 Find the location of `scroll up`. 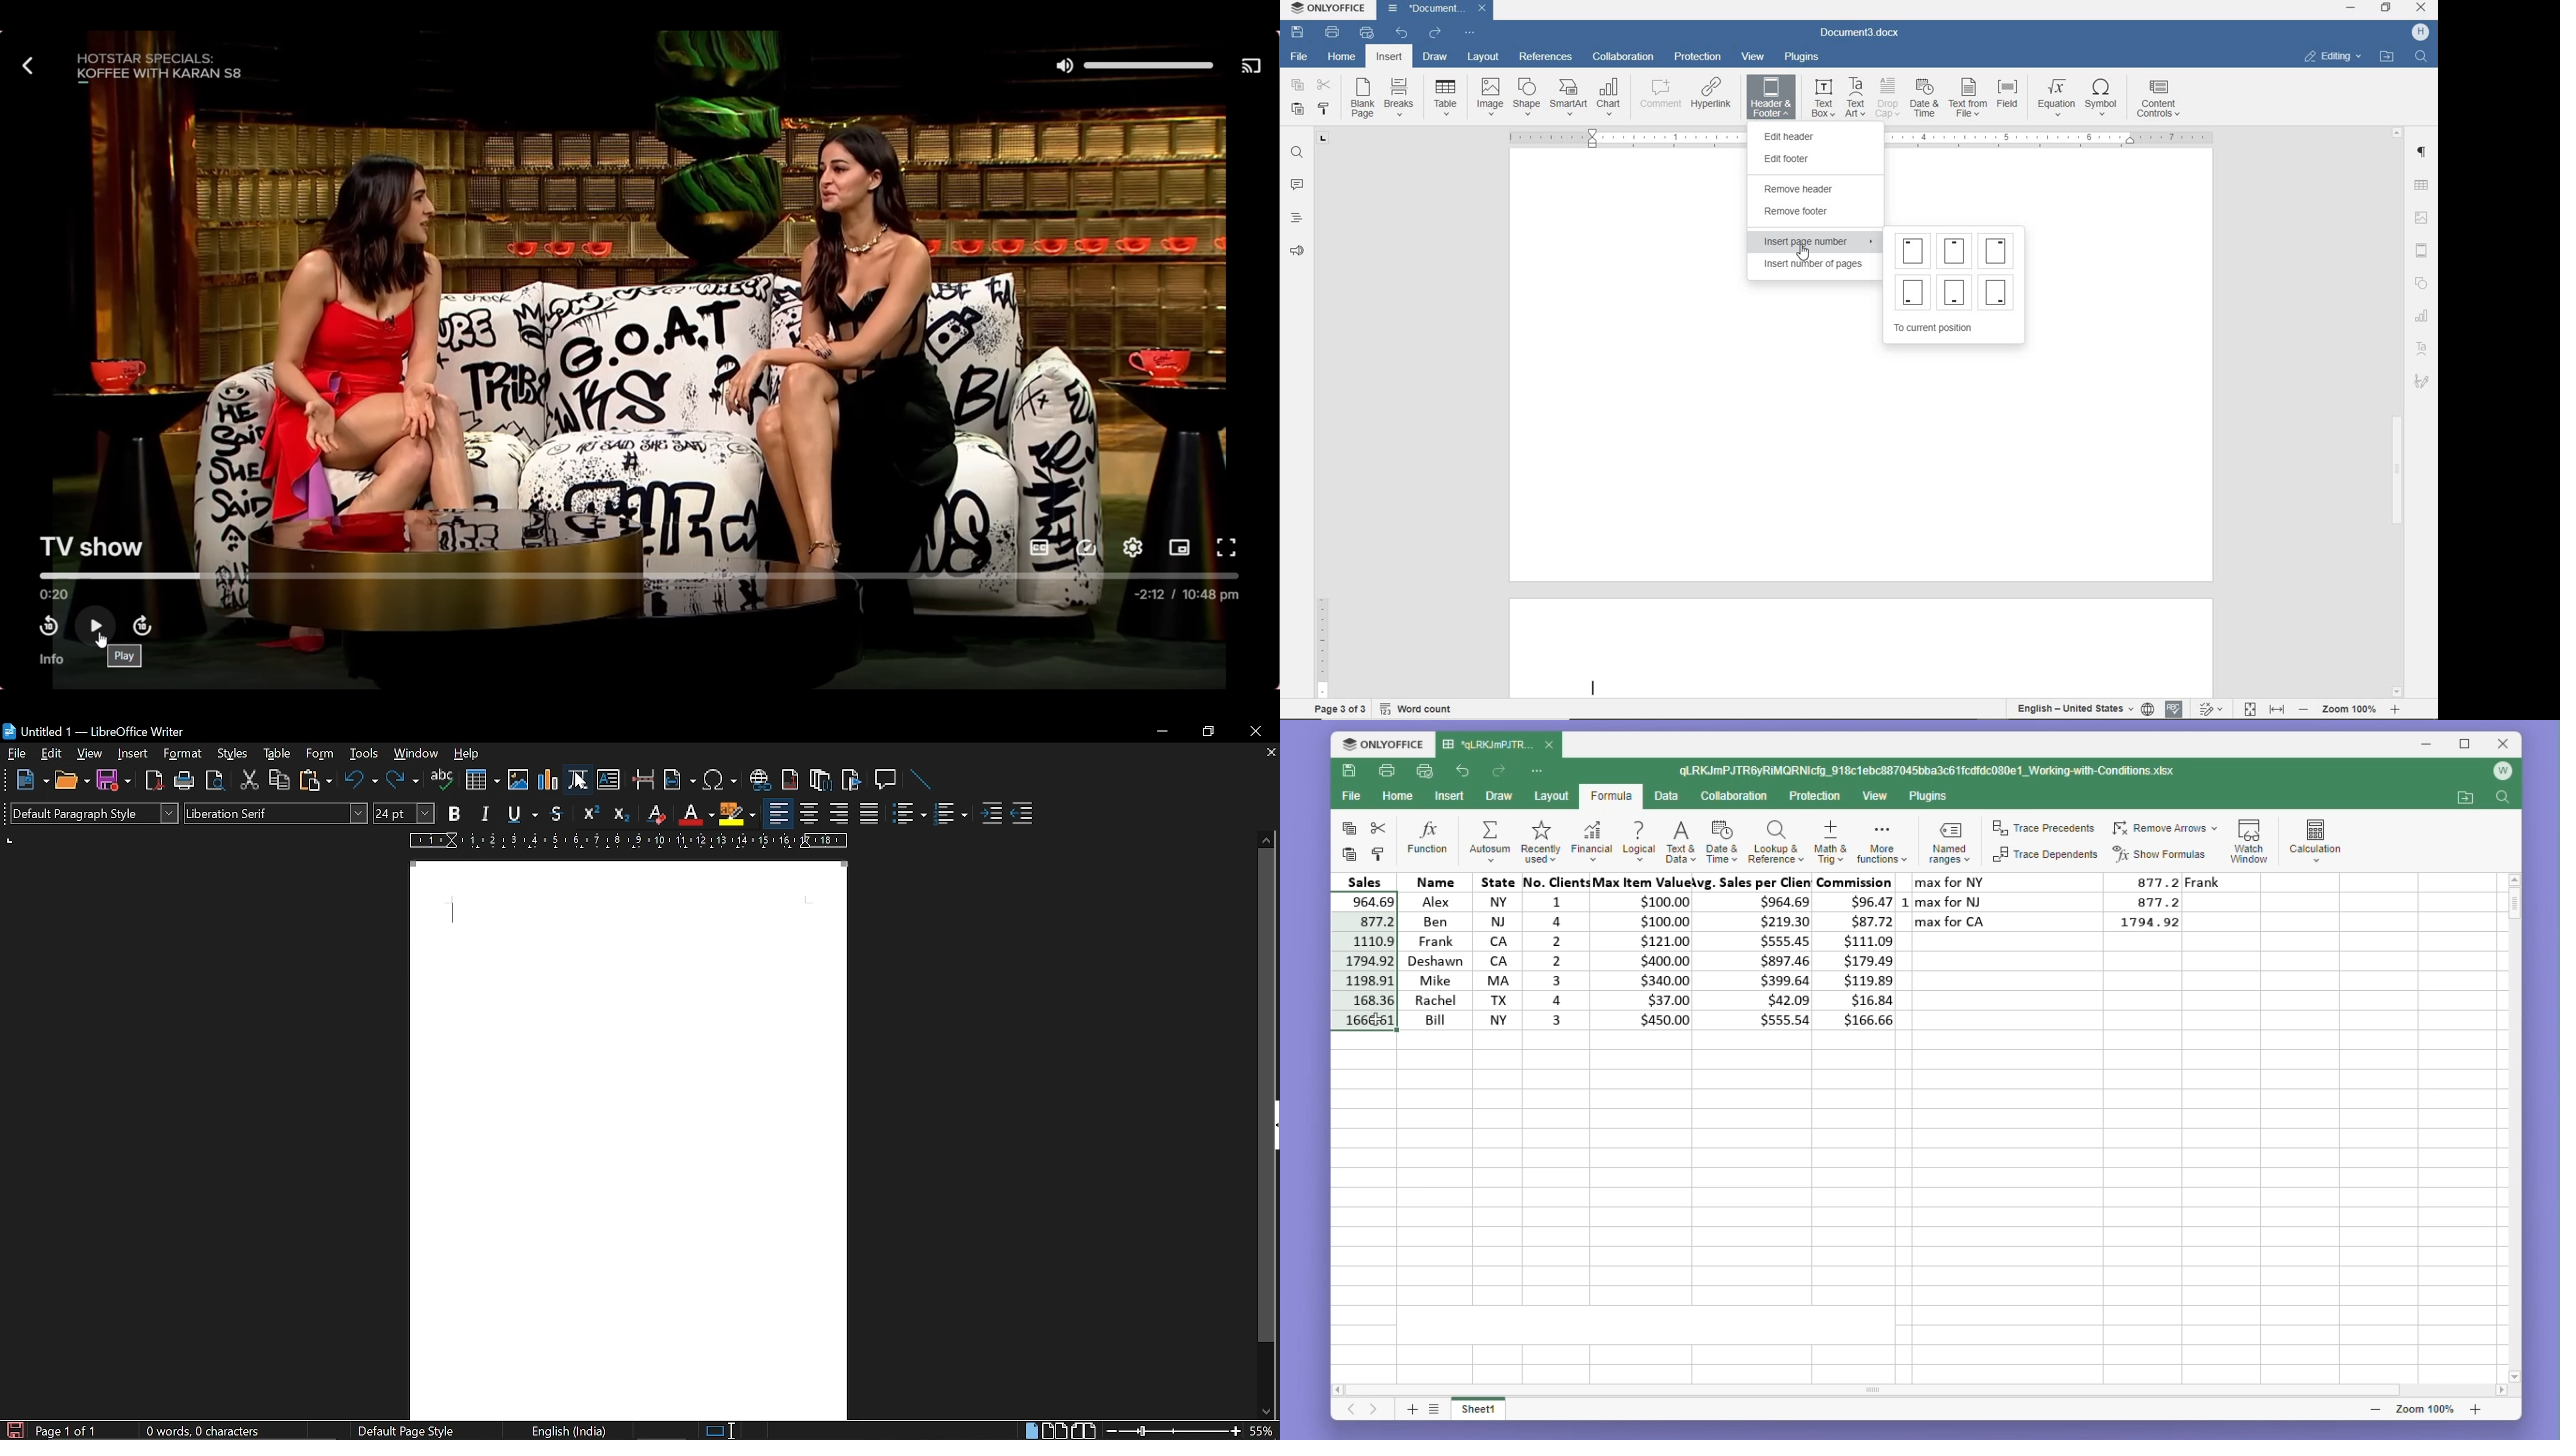

scroll up is located at coordinates (2514, 879).